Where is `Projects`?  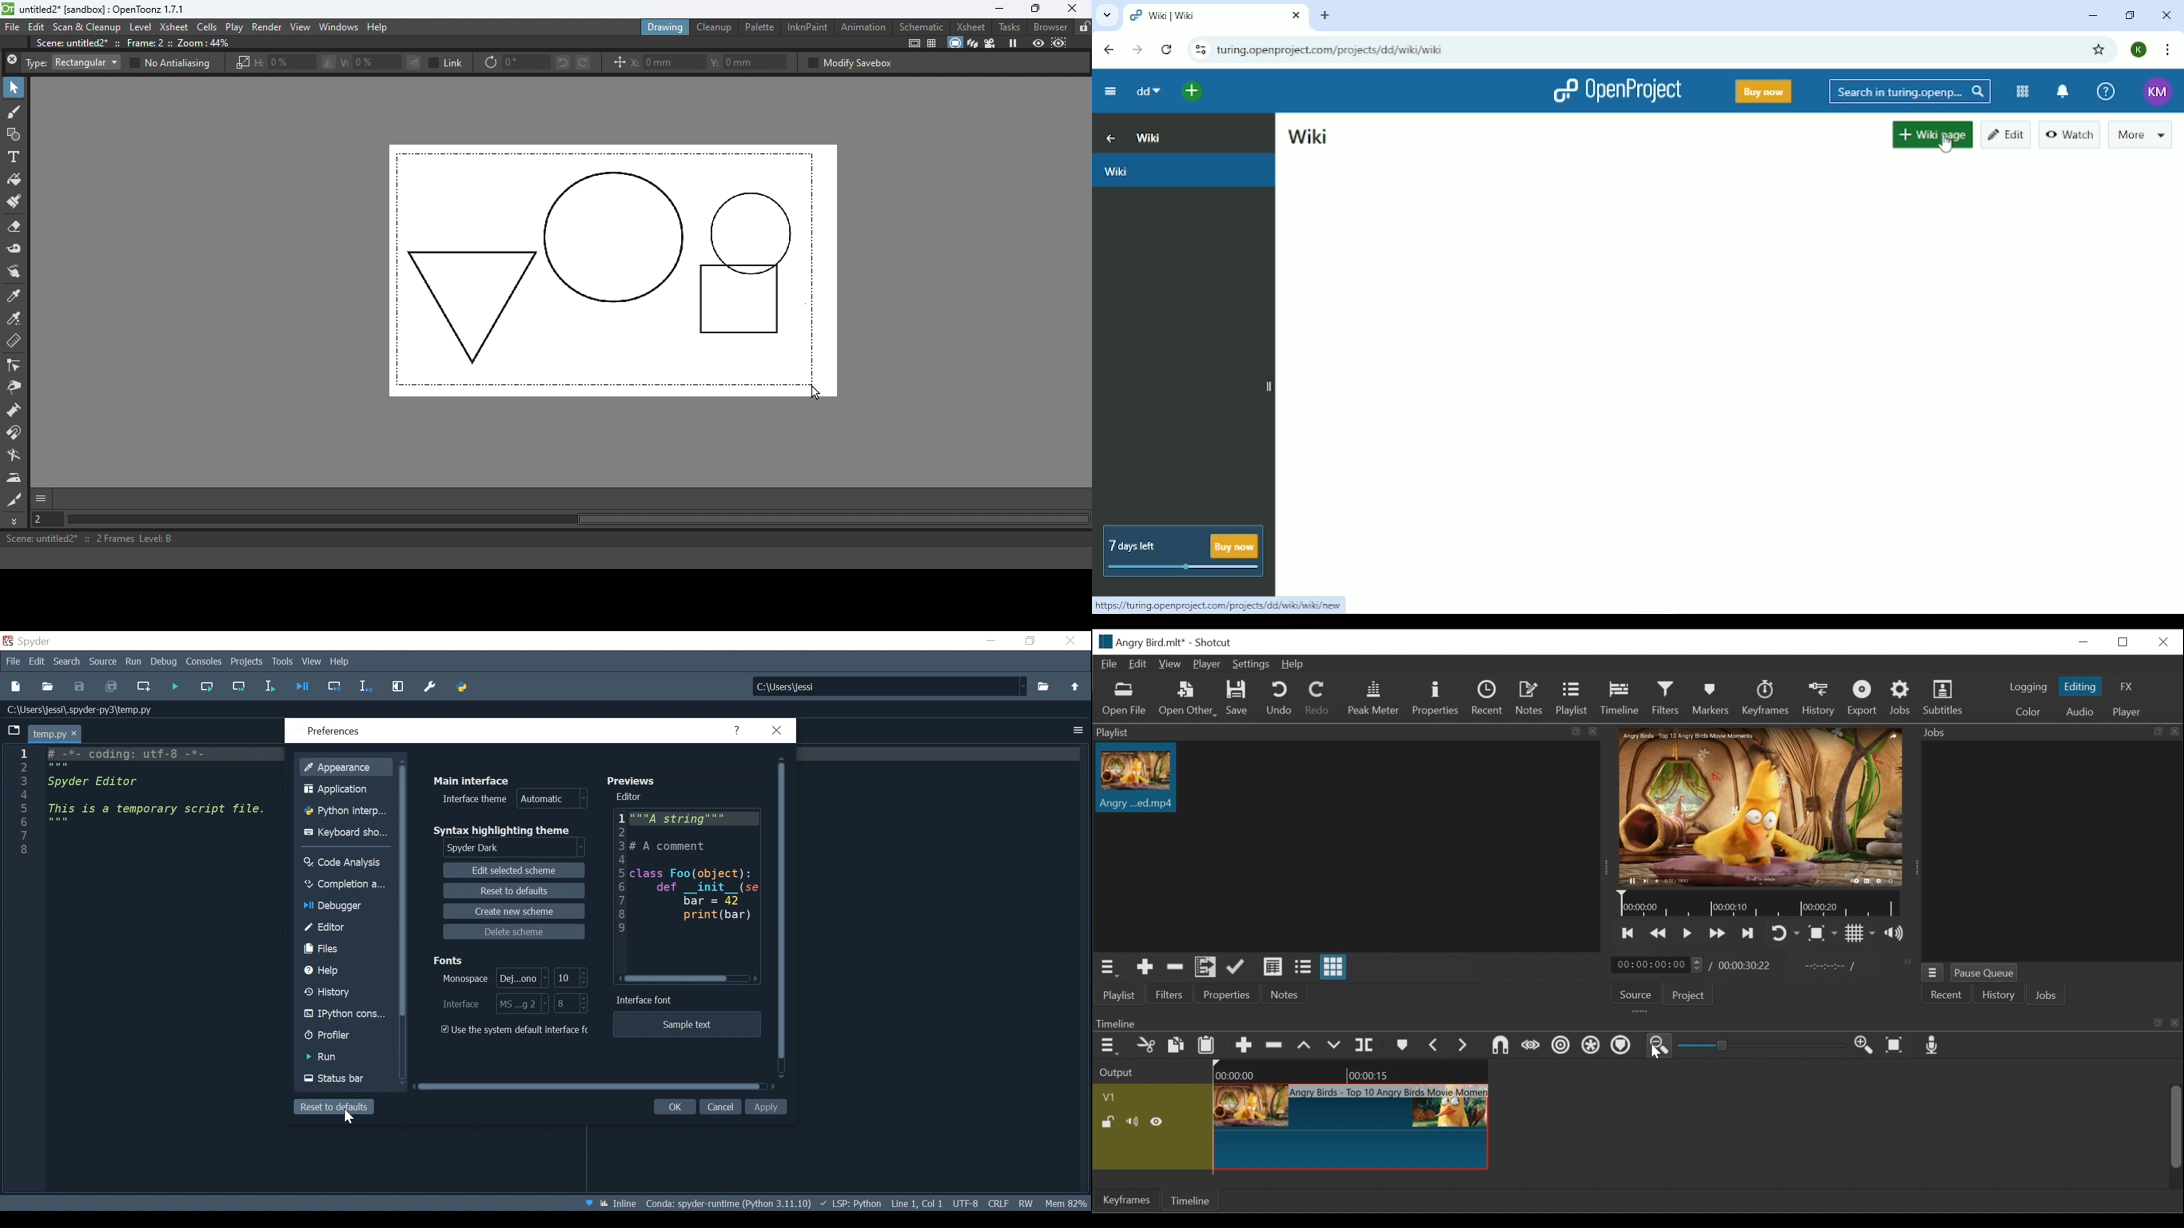
Projects is located at coordinates (1690, 994).